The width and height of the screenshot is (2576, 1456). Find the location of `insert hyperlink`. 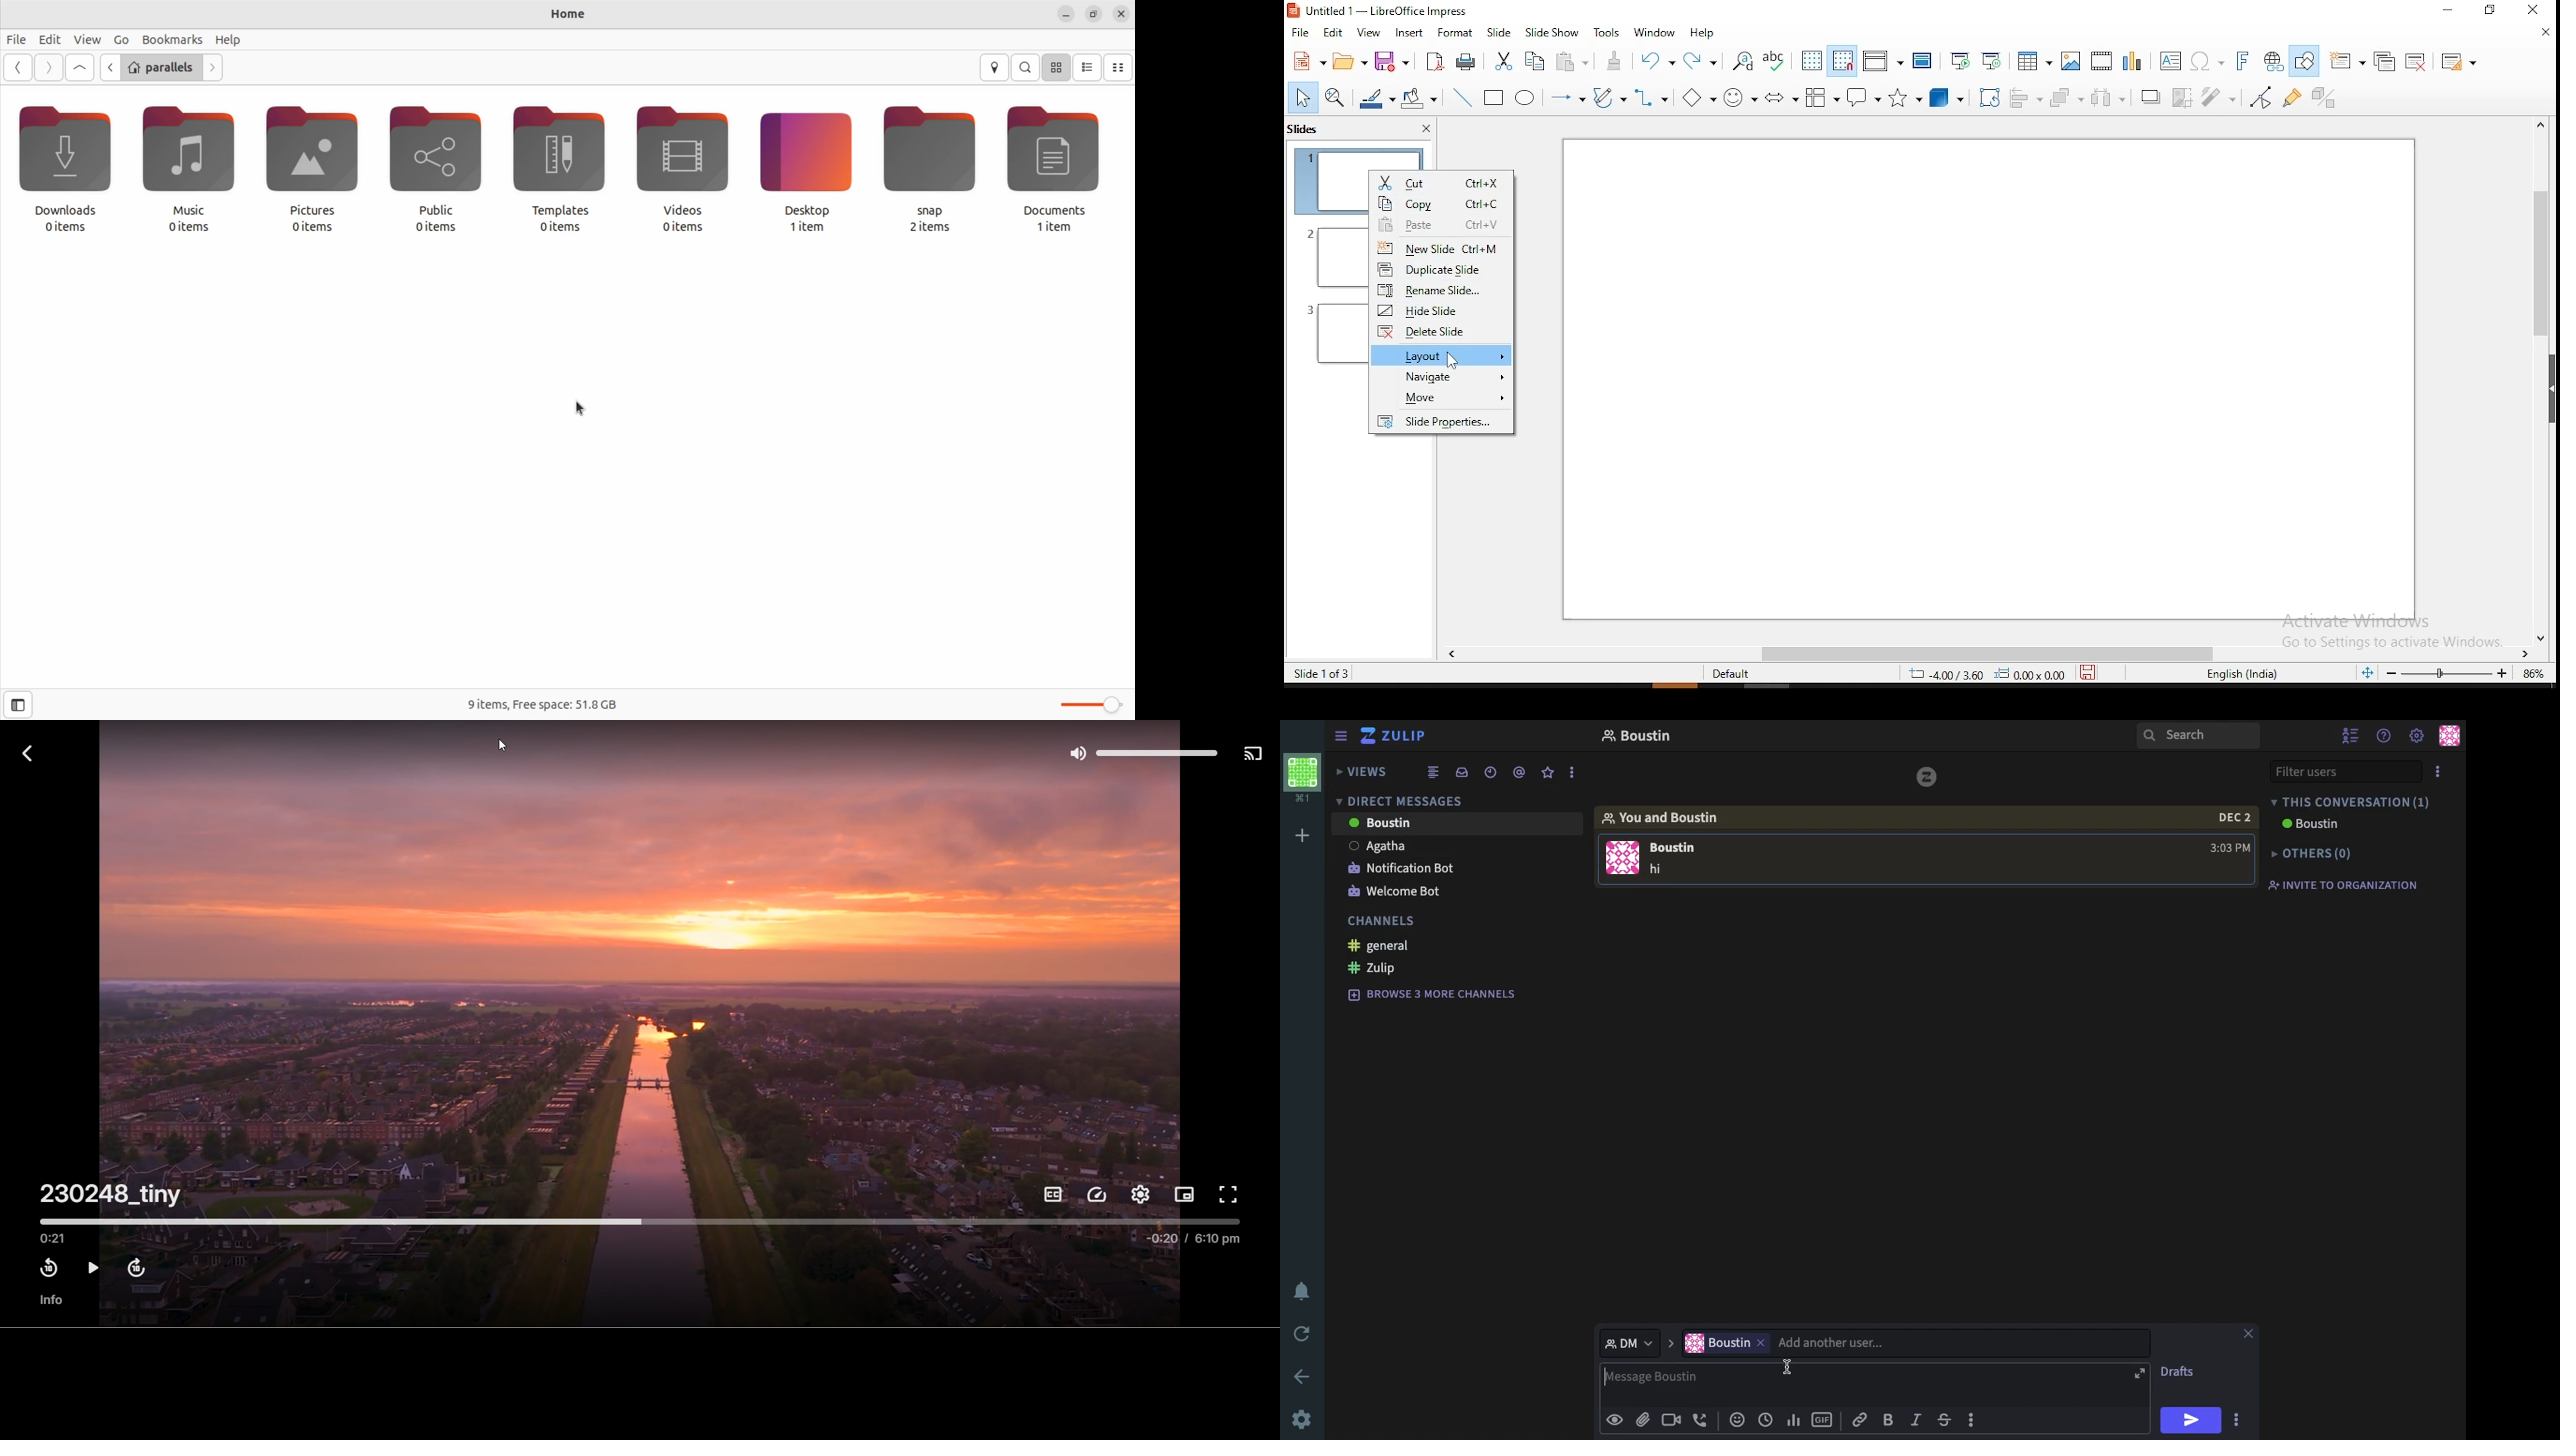

insert hyperlink is located at coordinates (2275, 60).